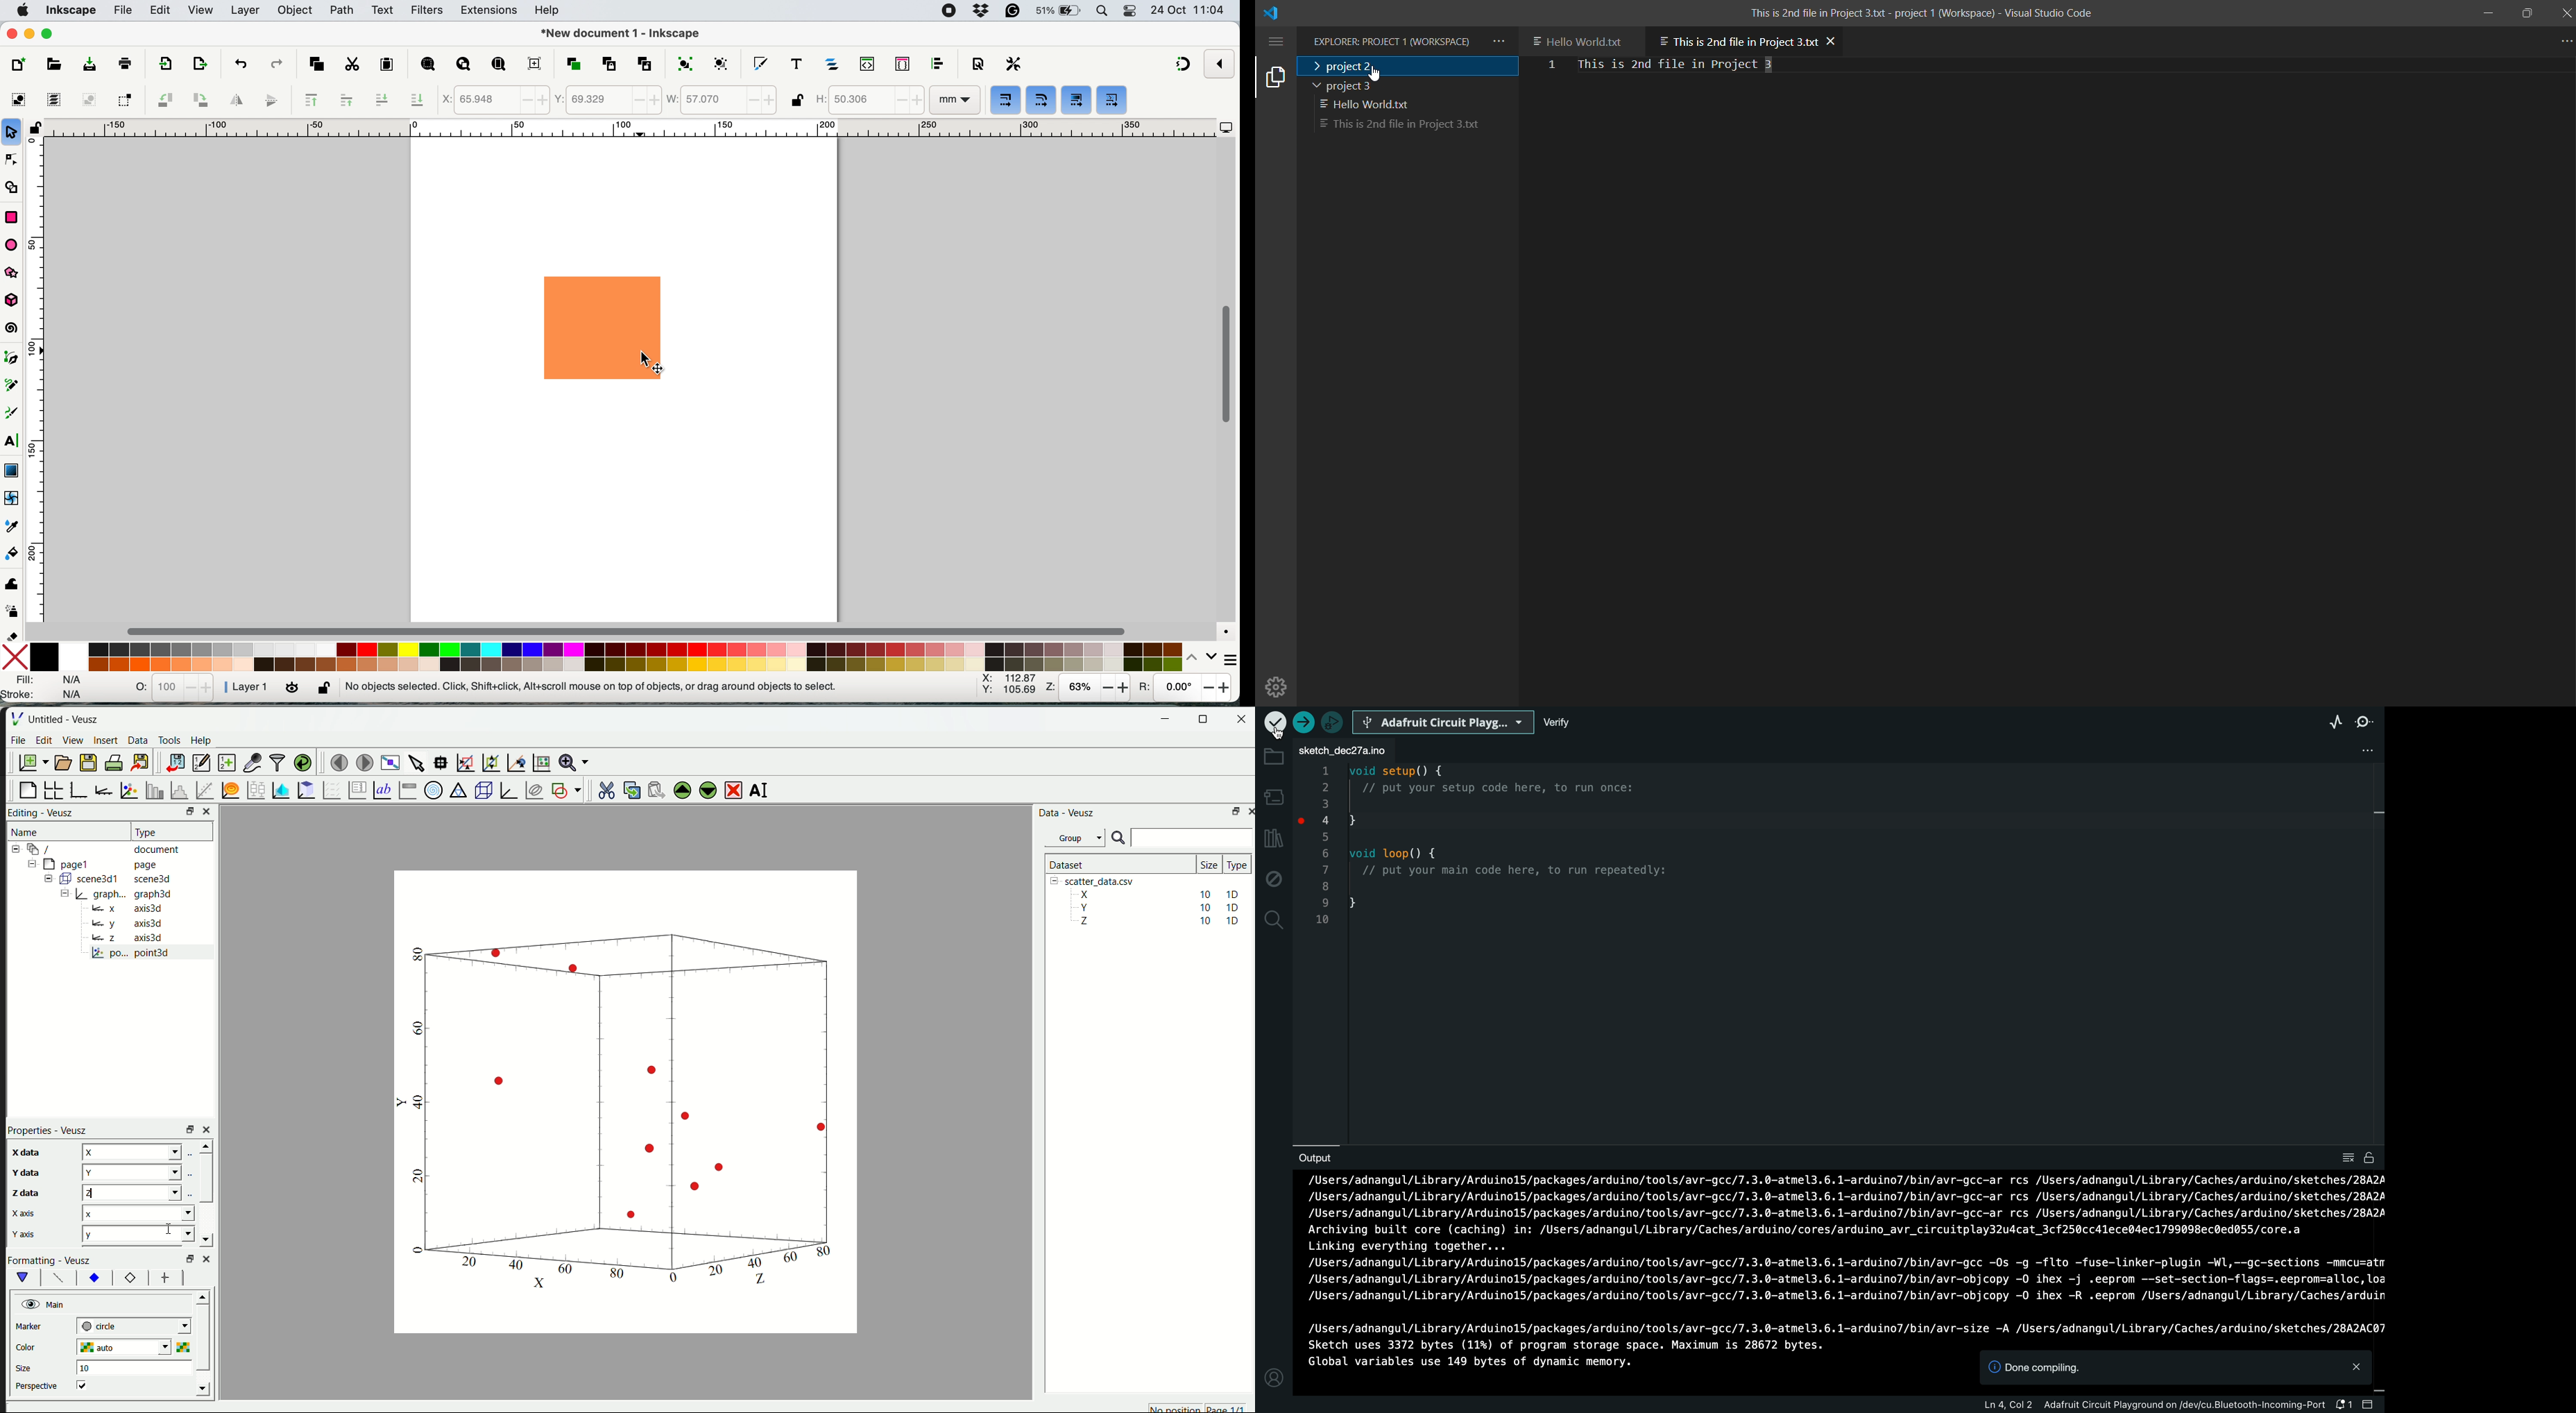 Image resolution: width=2576 pixels, height=1428 pixels. Describe the element at coordinates (169, 739) in the screenshot. I see `Tools` at that location.